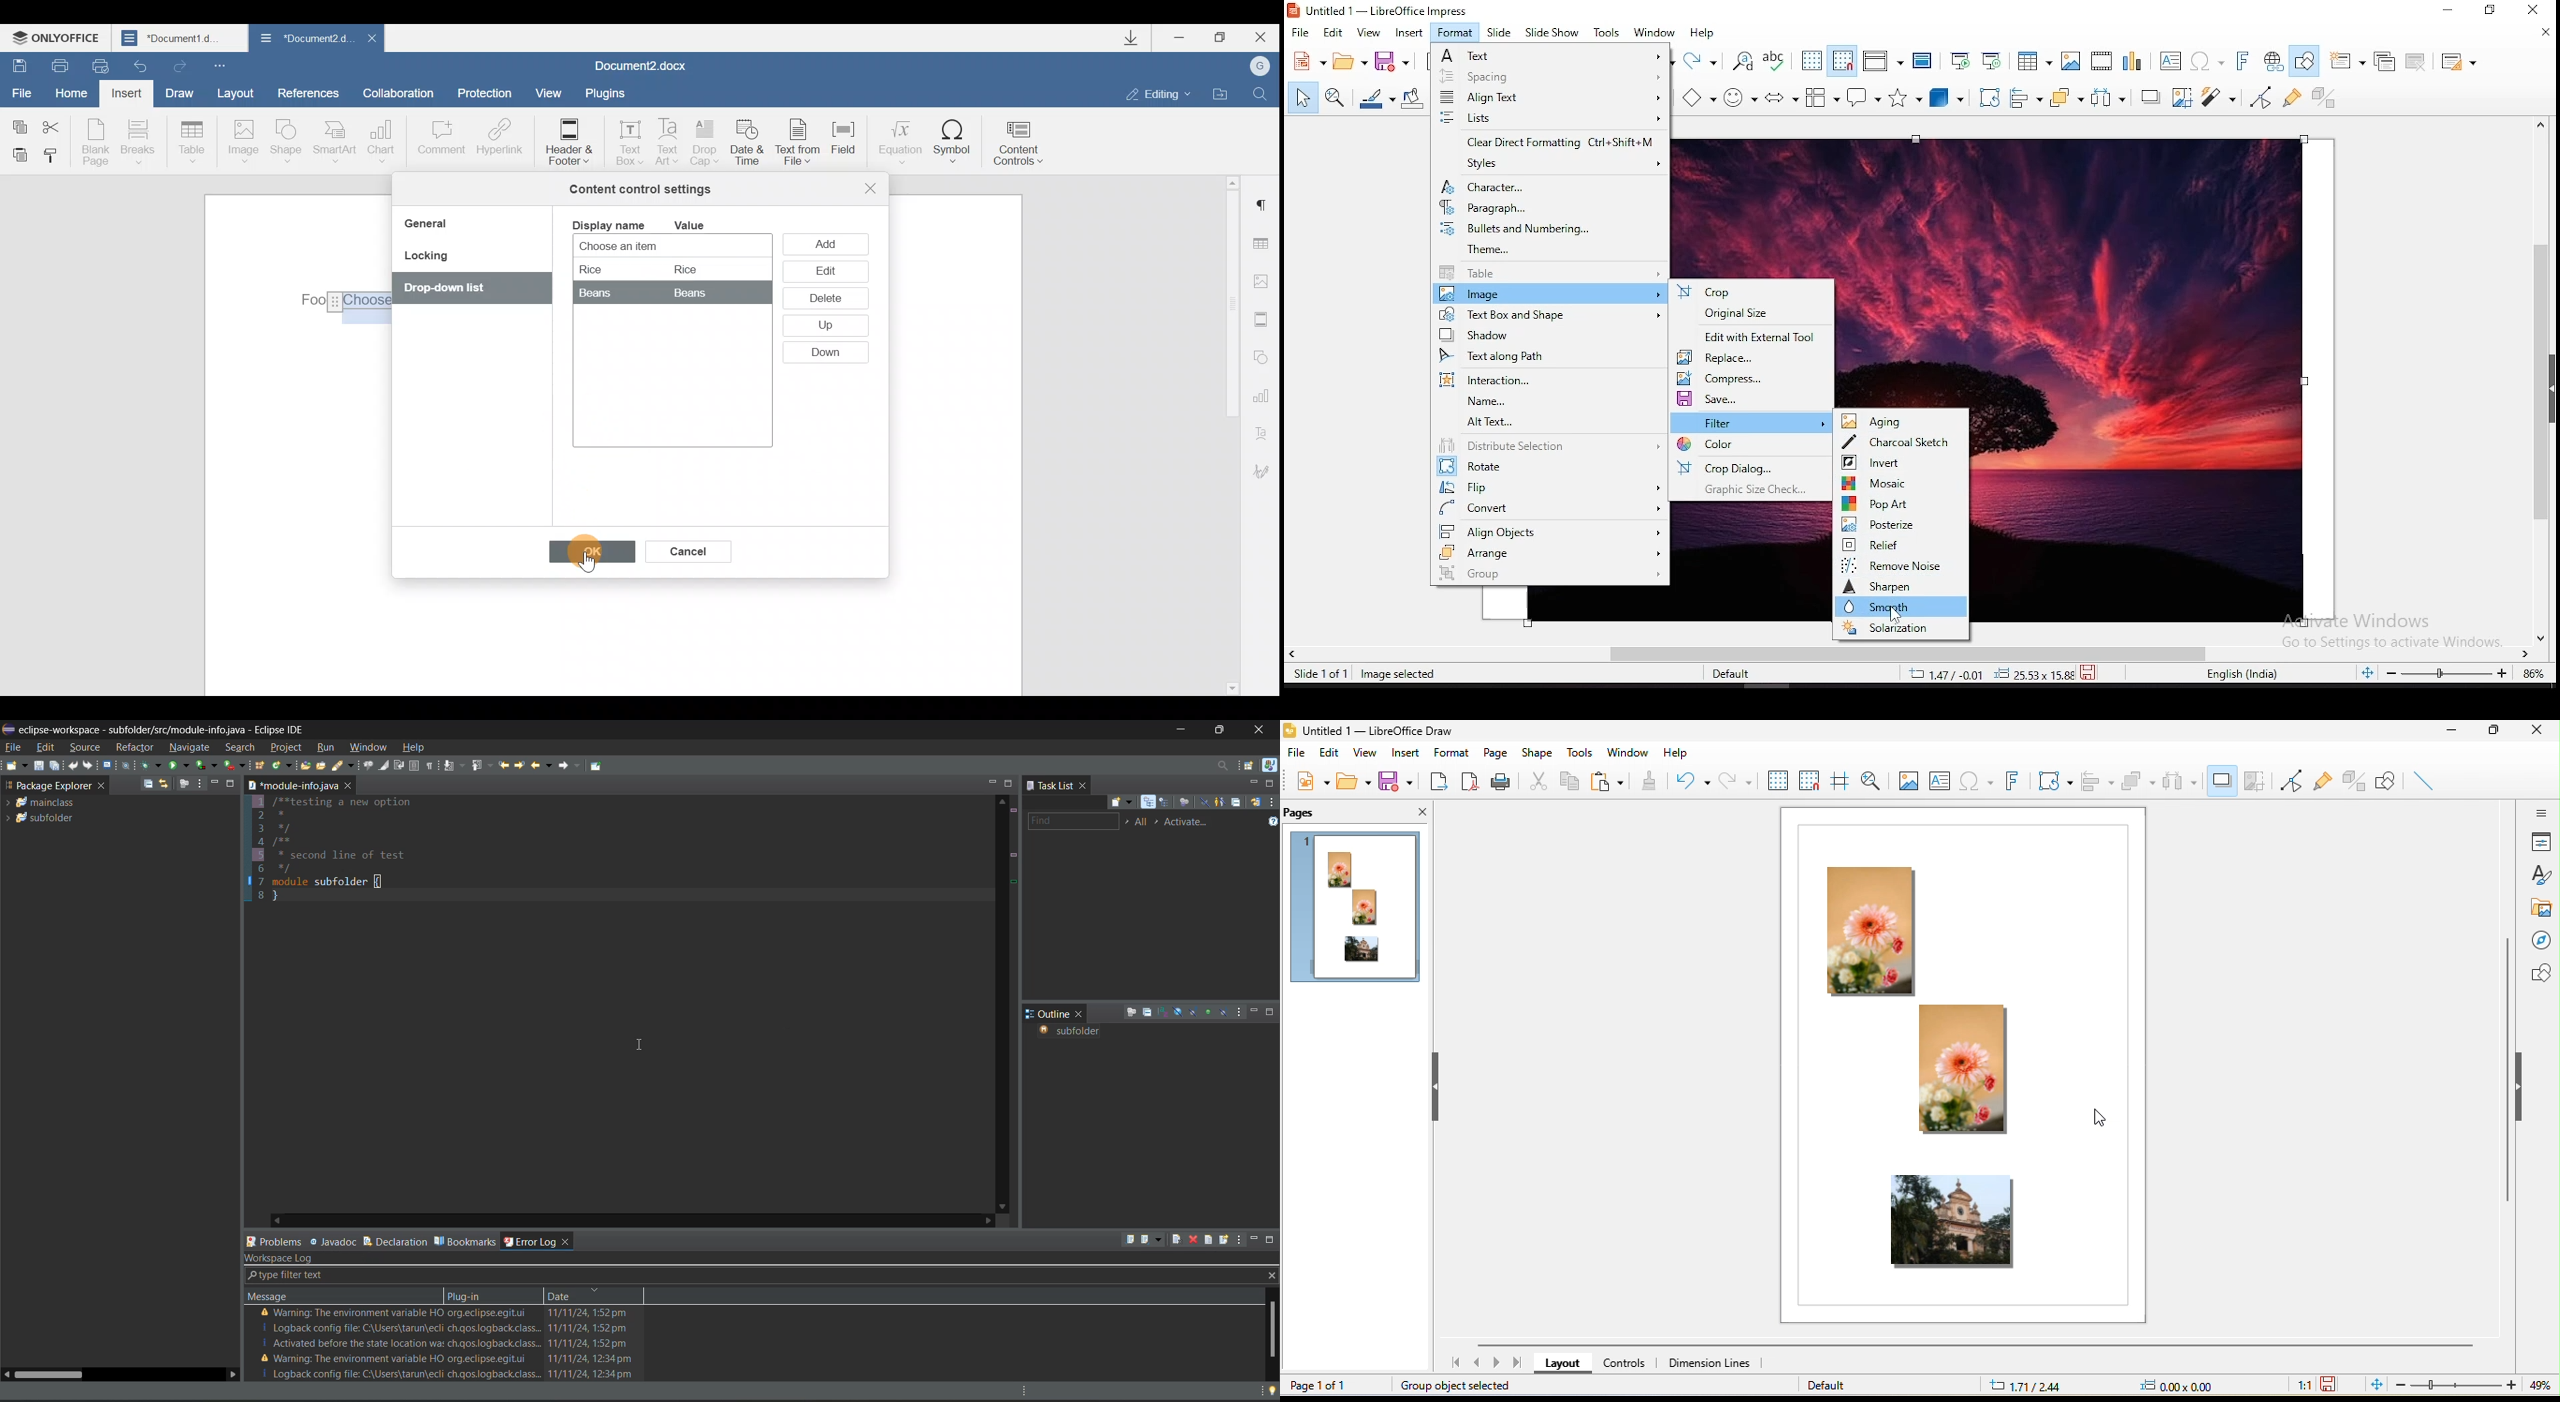 The width and height of the screenshot is (2576, 1428). I want to click on navigator, so click(2544, 940).